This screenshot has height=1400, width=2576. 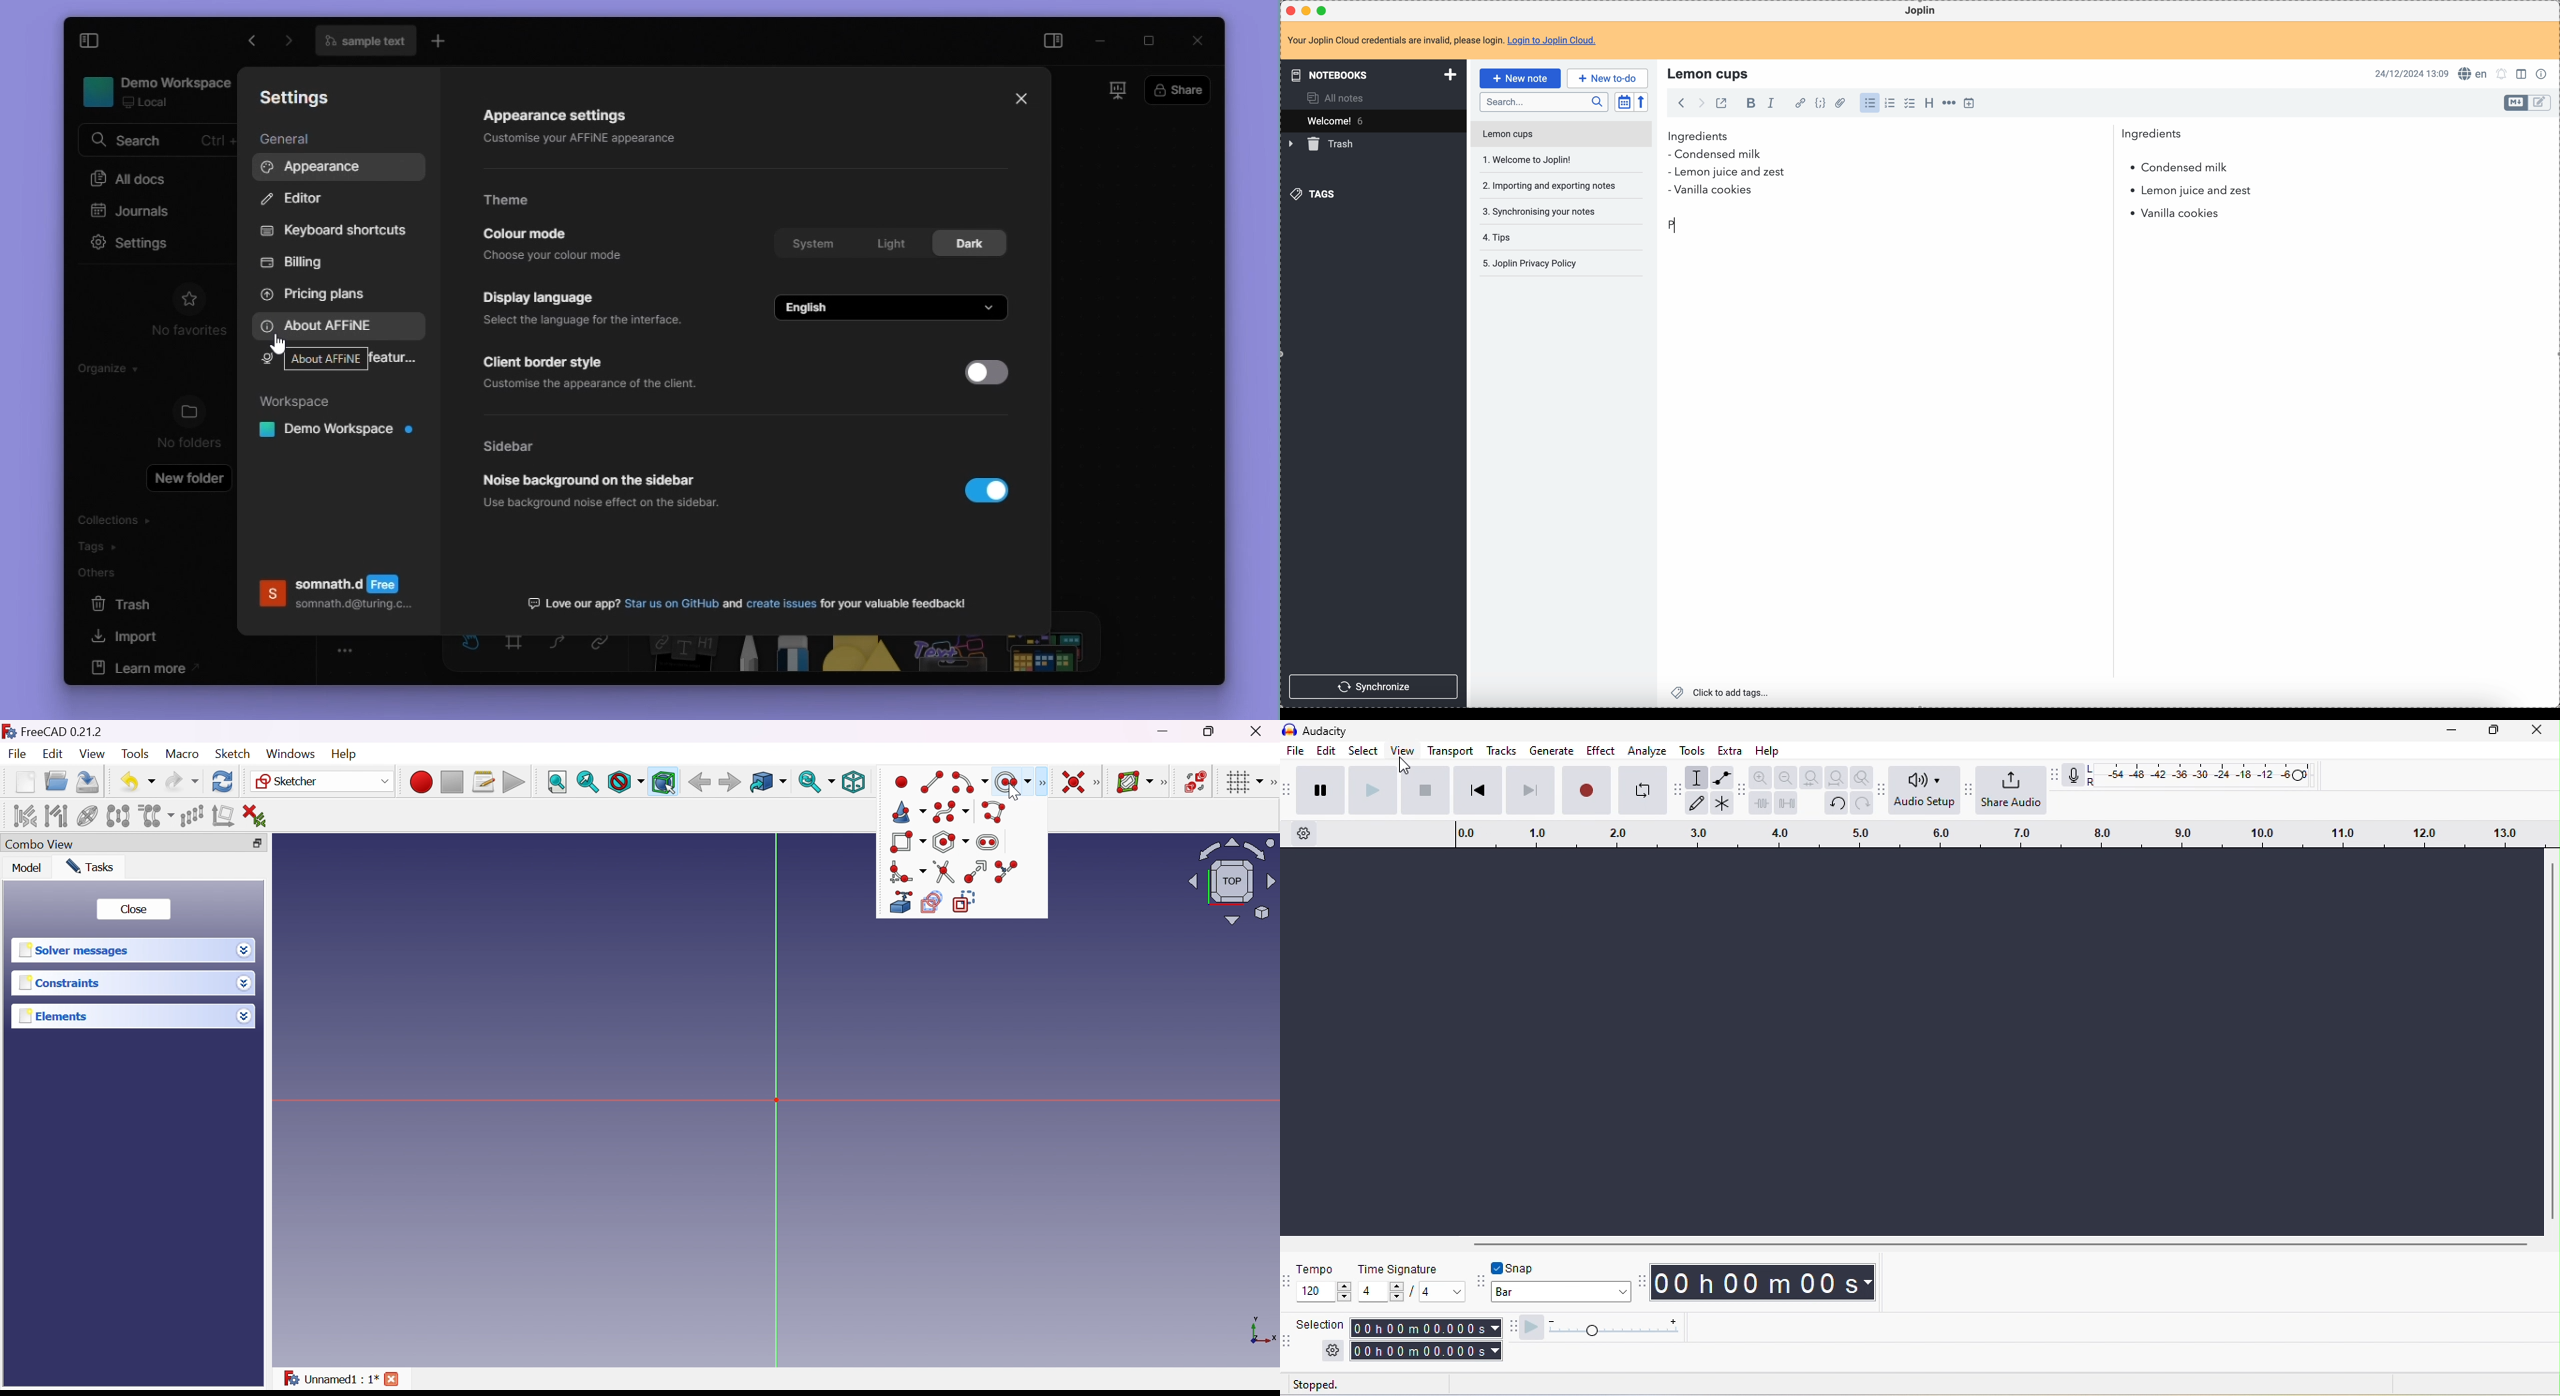 I want to click on Show/hide internal geometry, so click(x=89, y=817).